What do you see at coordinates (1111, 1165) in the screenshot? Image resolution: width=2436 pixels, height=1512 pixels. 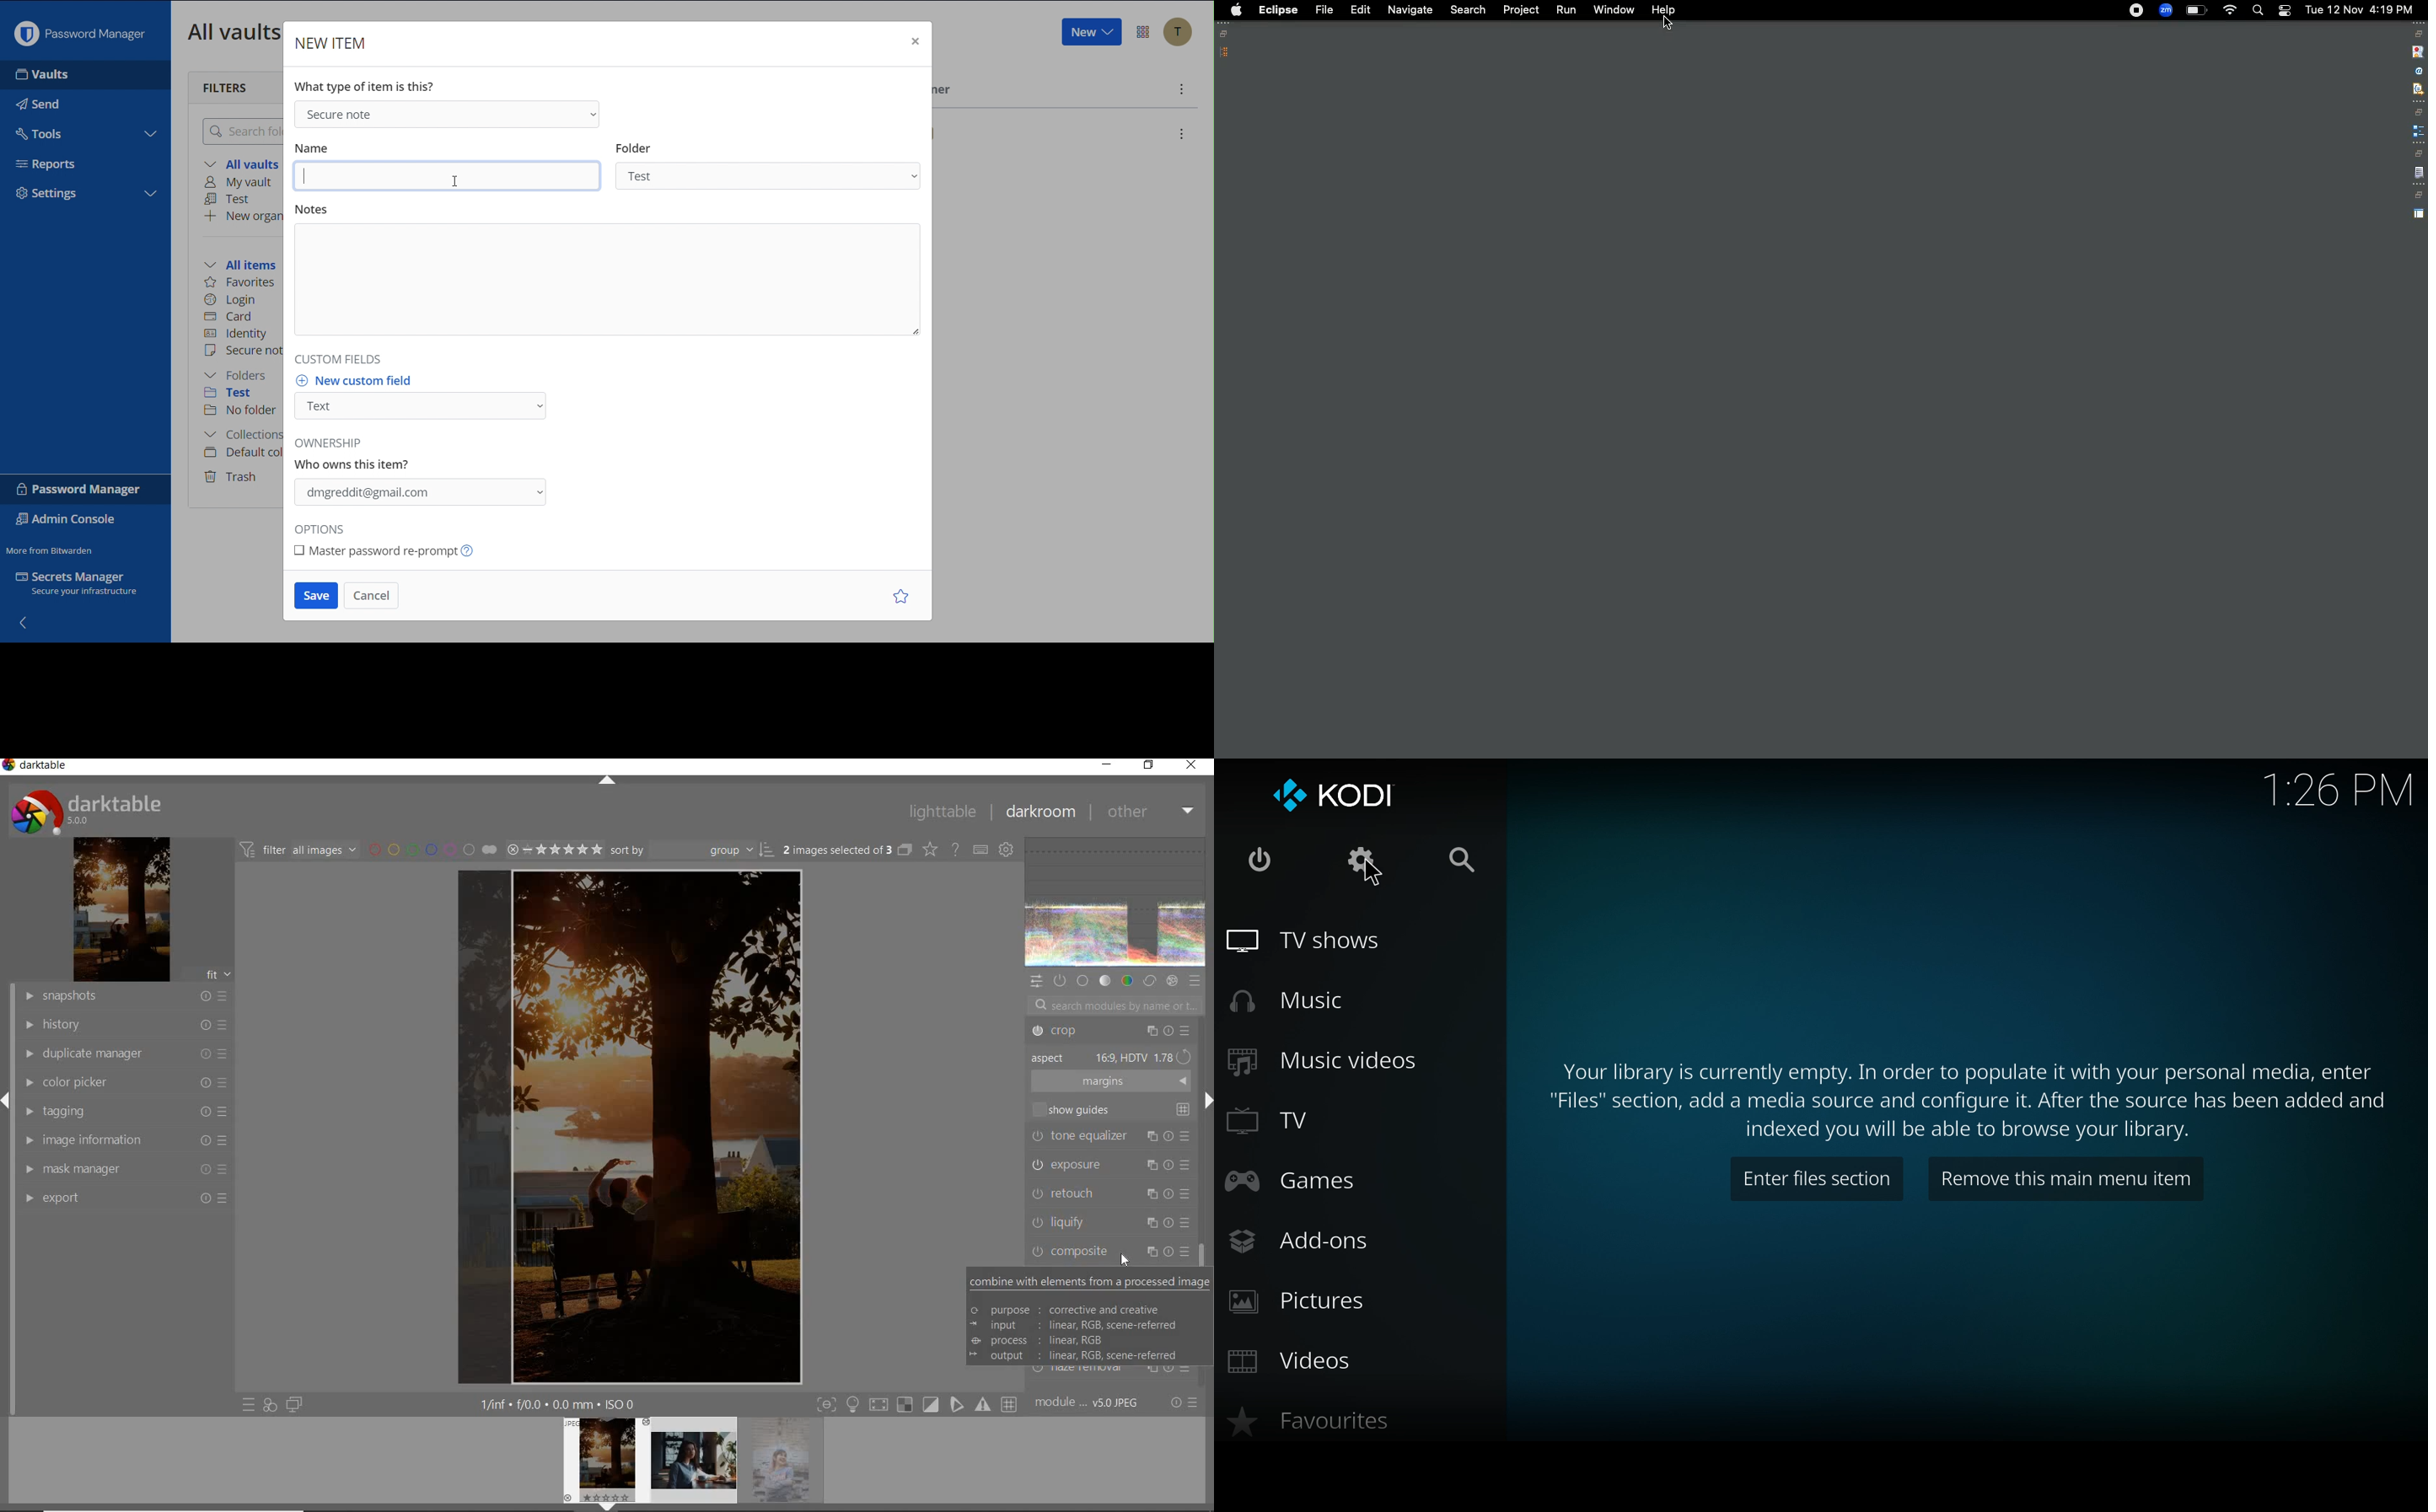 I see `exposure` at bounding box center [1111, 1165].